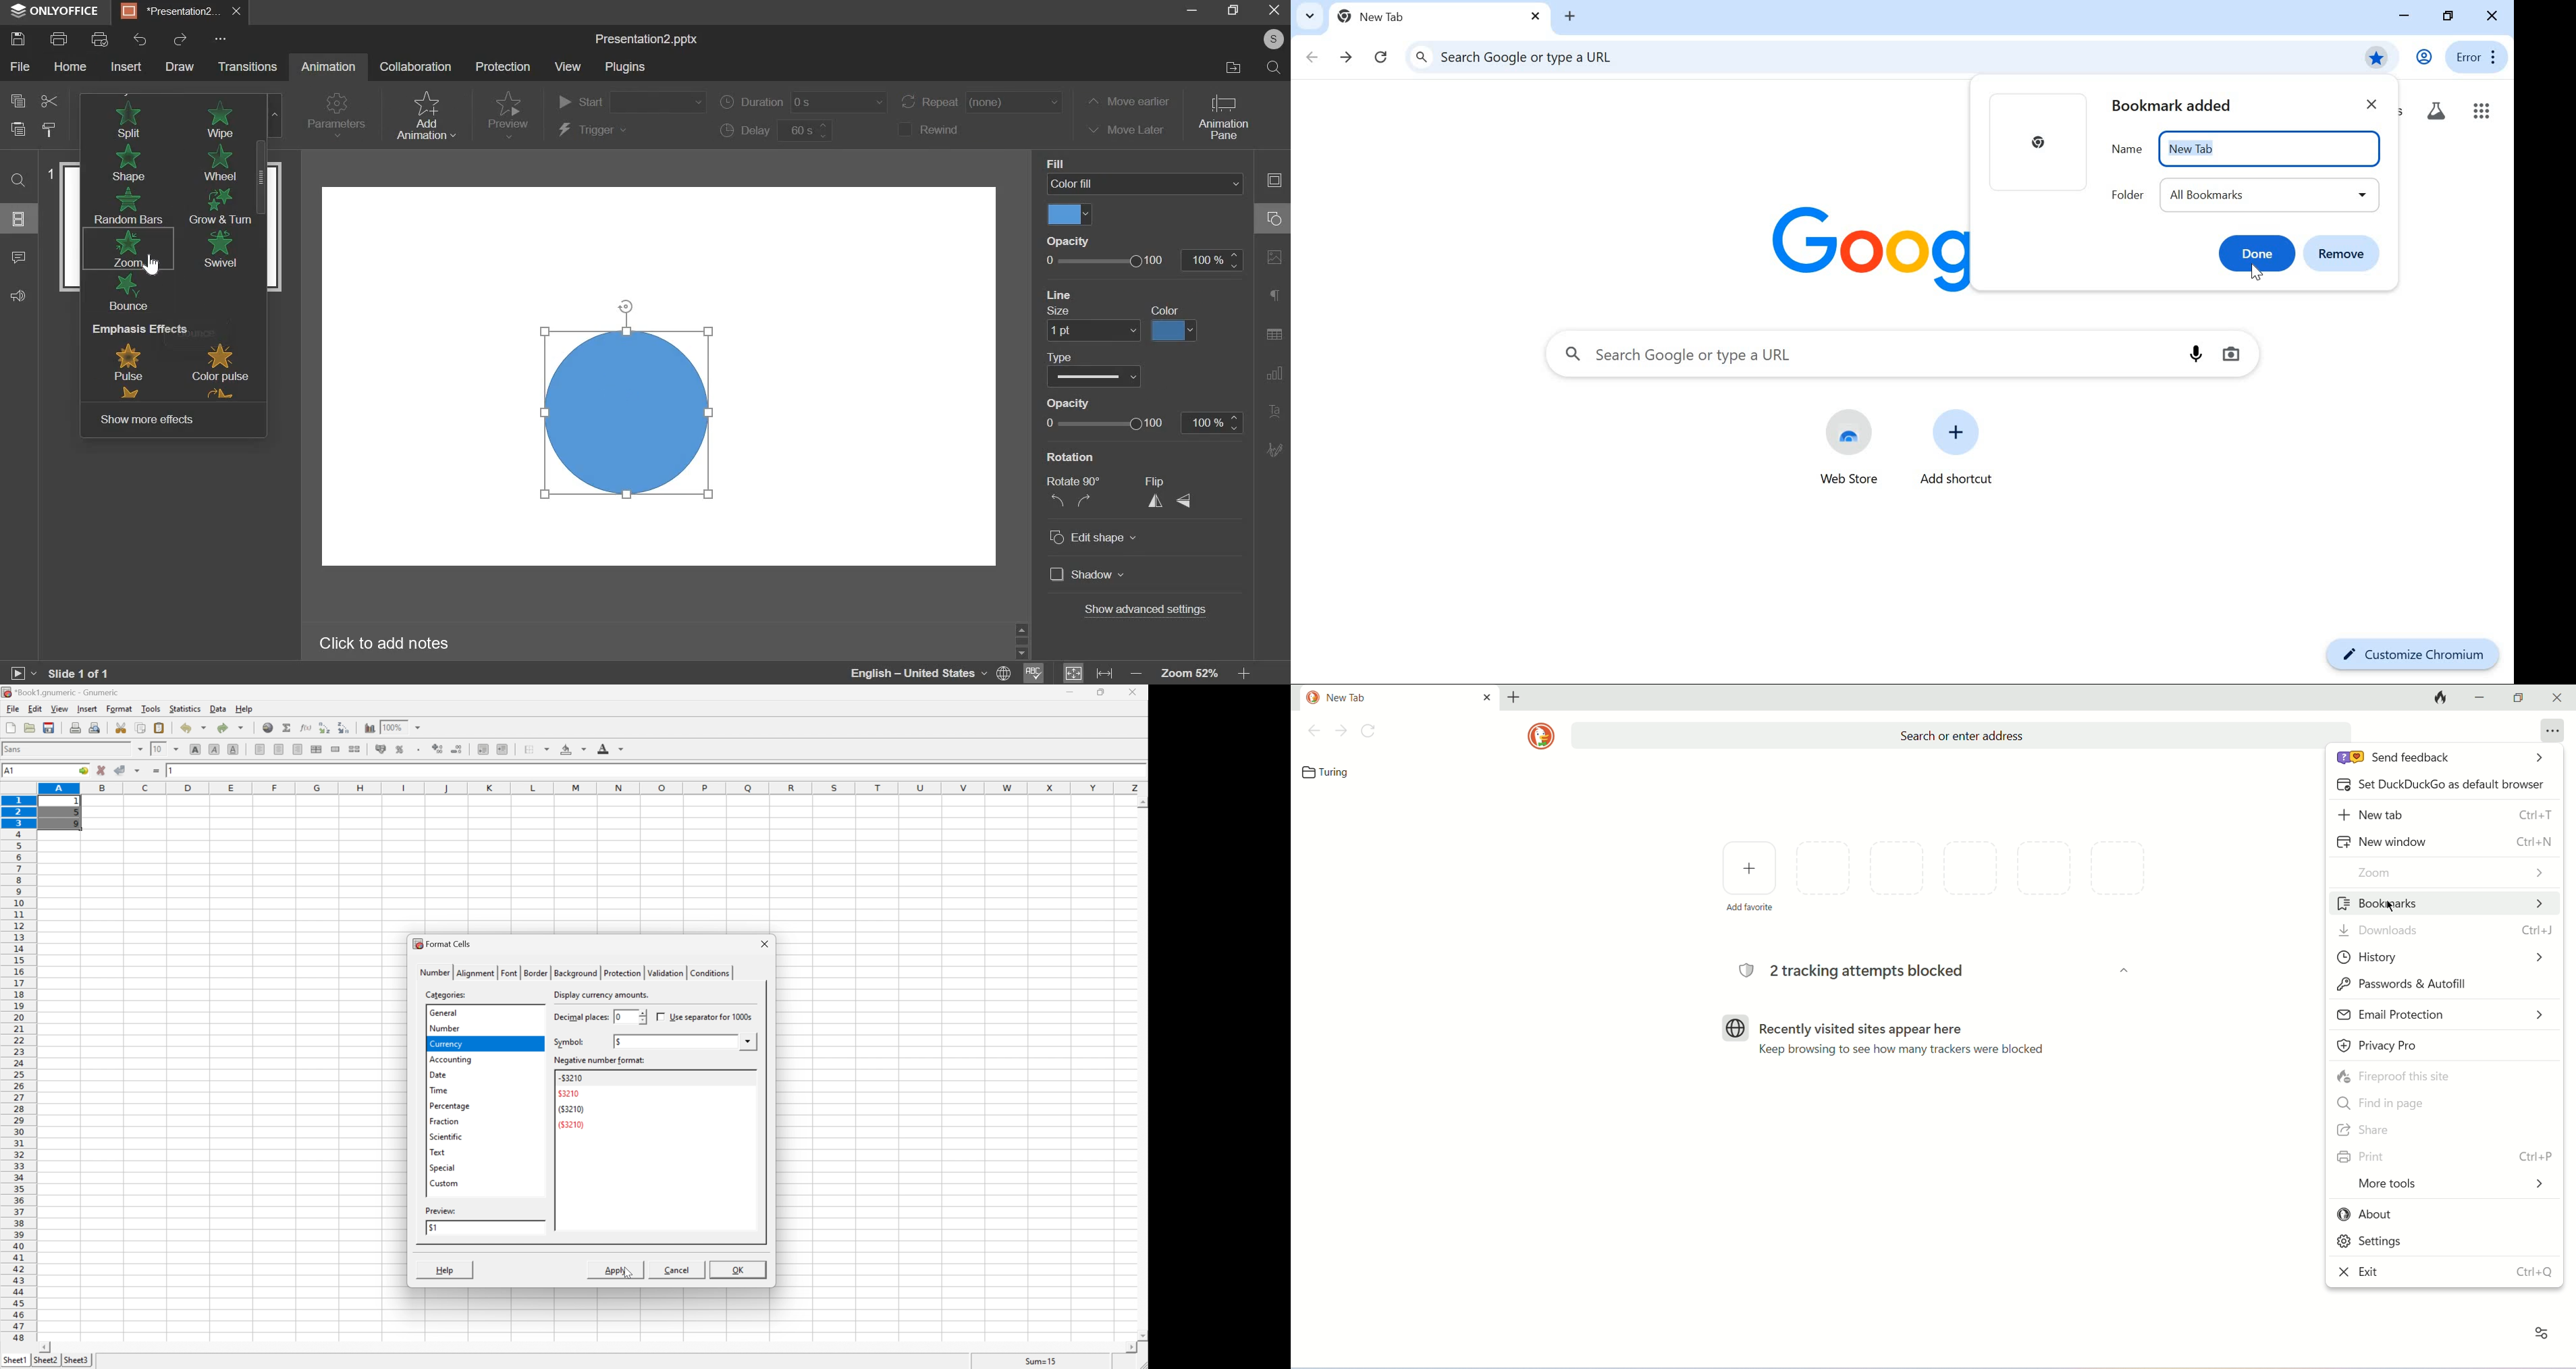 Image resolution: width=2576 pixels, height=1372 pixels. Describe the element at coordinates (215, 748) in the screenshot. I see `italic` at that location.